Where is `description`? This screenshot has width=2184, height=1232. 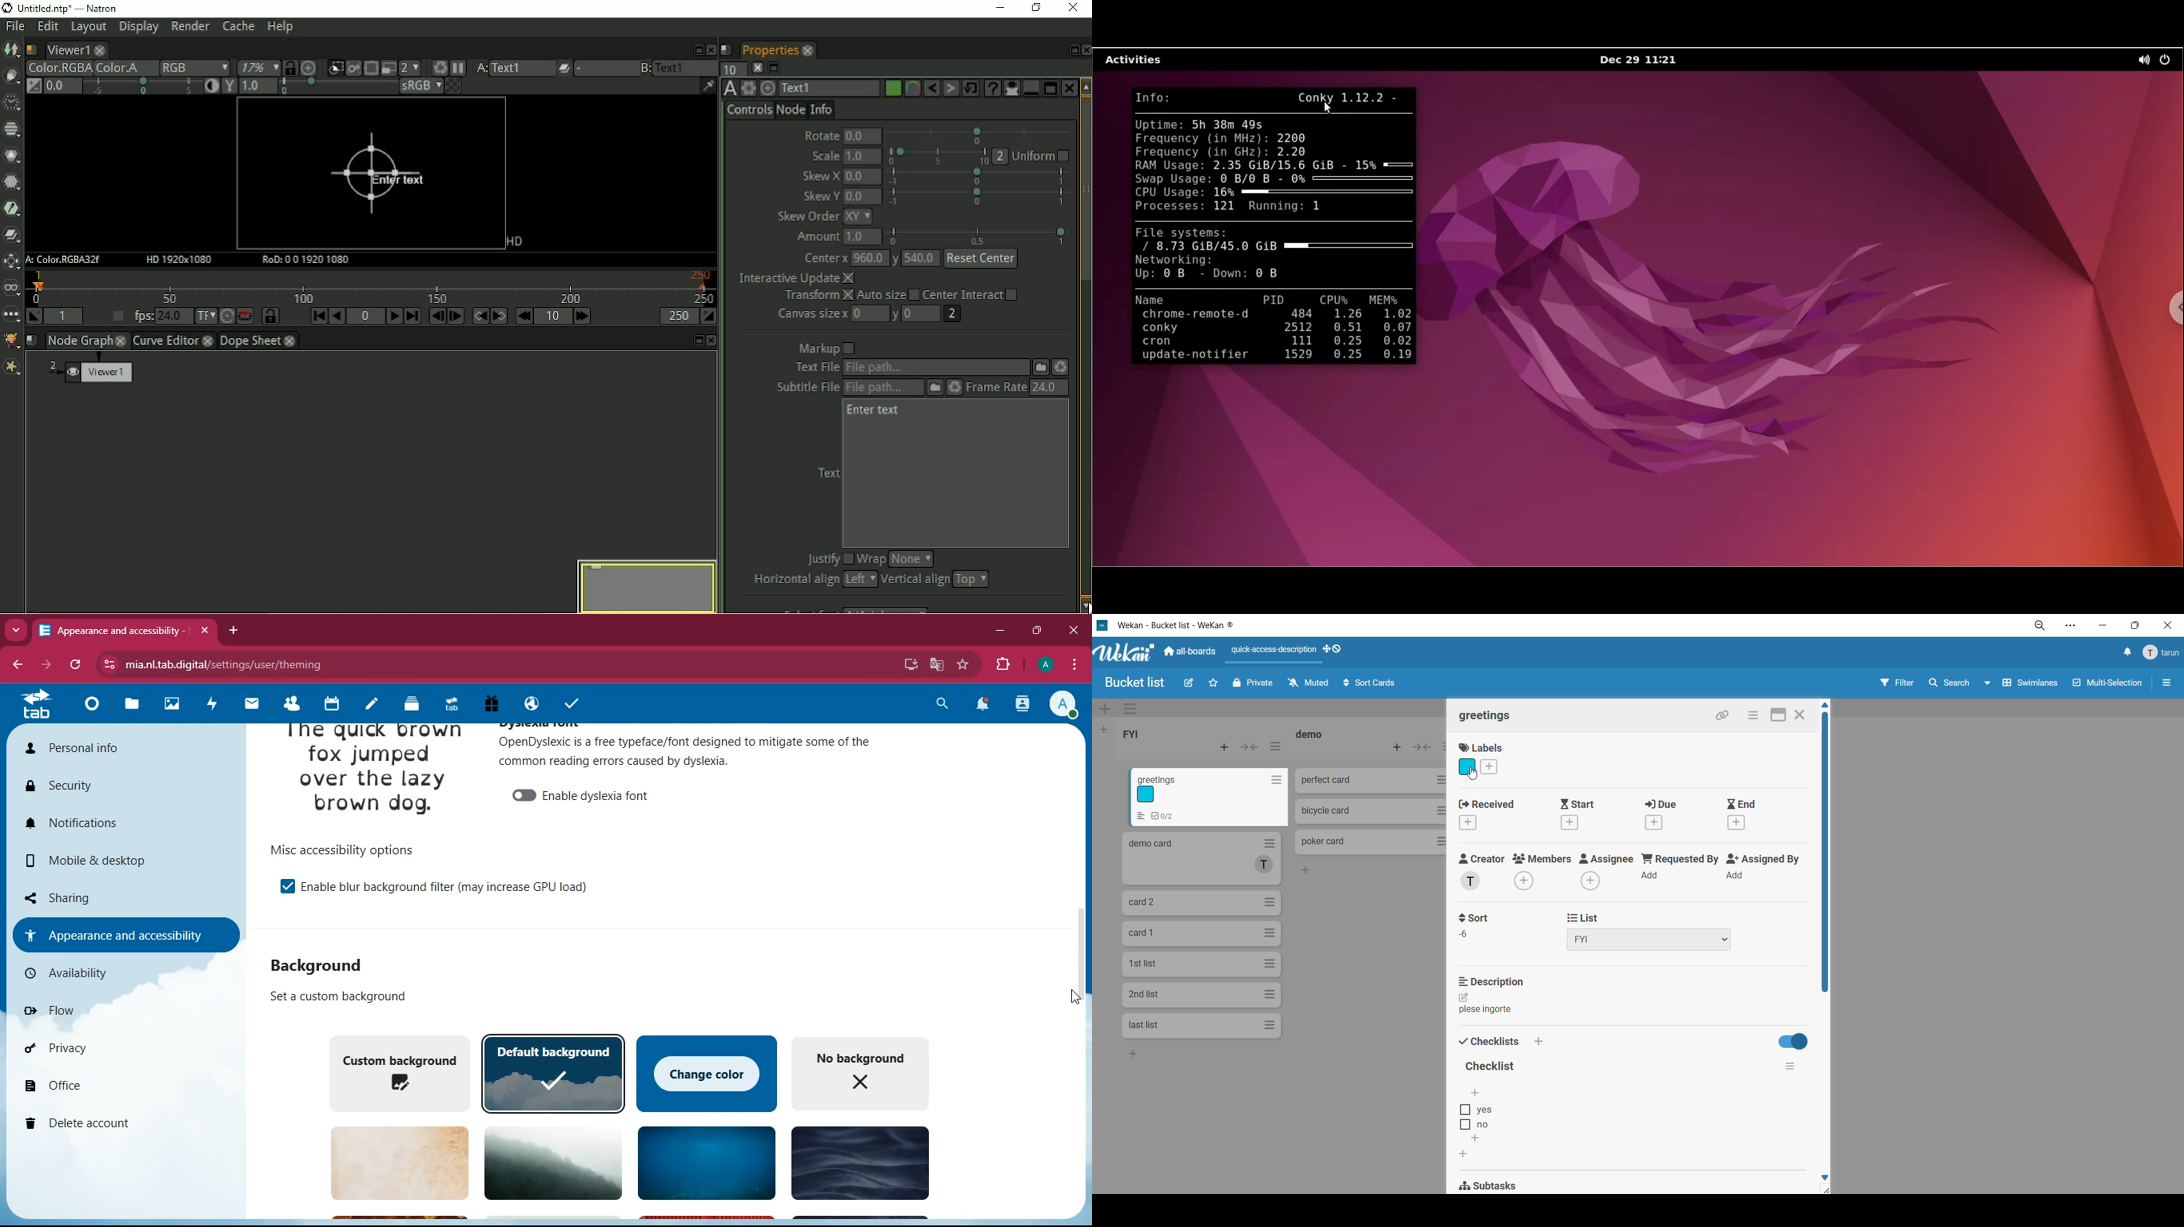
description is located at coordinates (687, 751).